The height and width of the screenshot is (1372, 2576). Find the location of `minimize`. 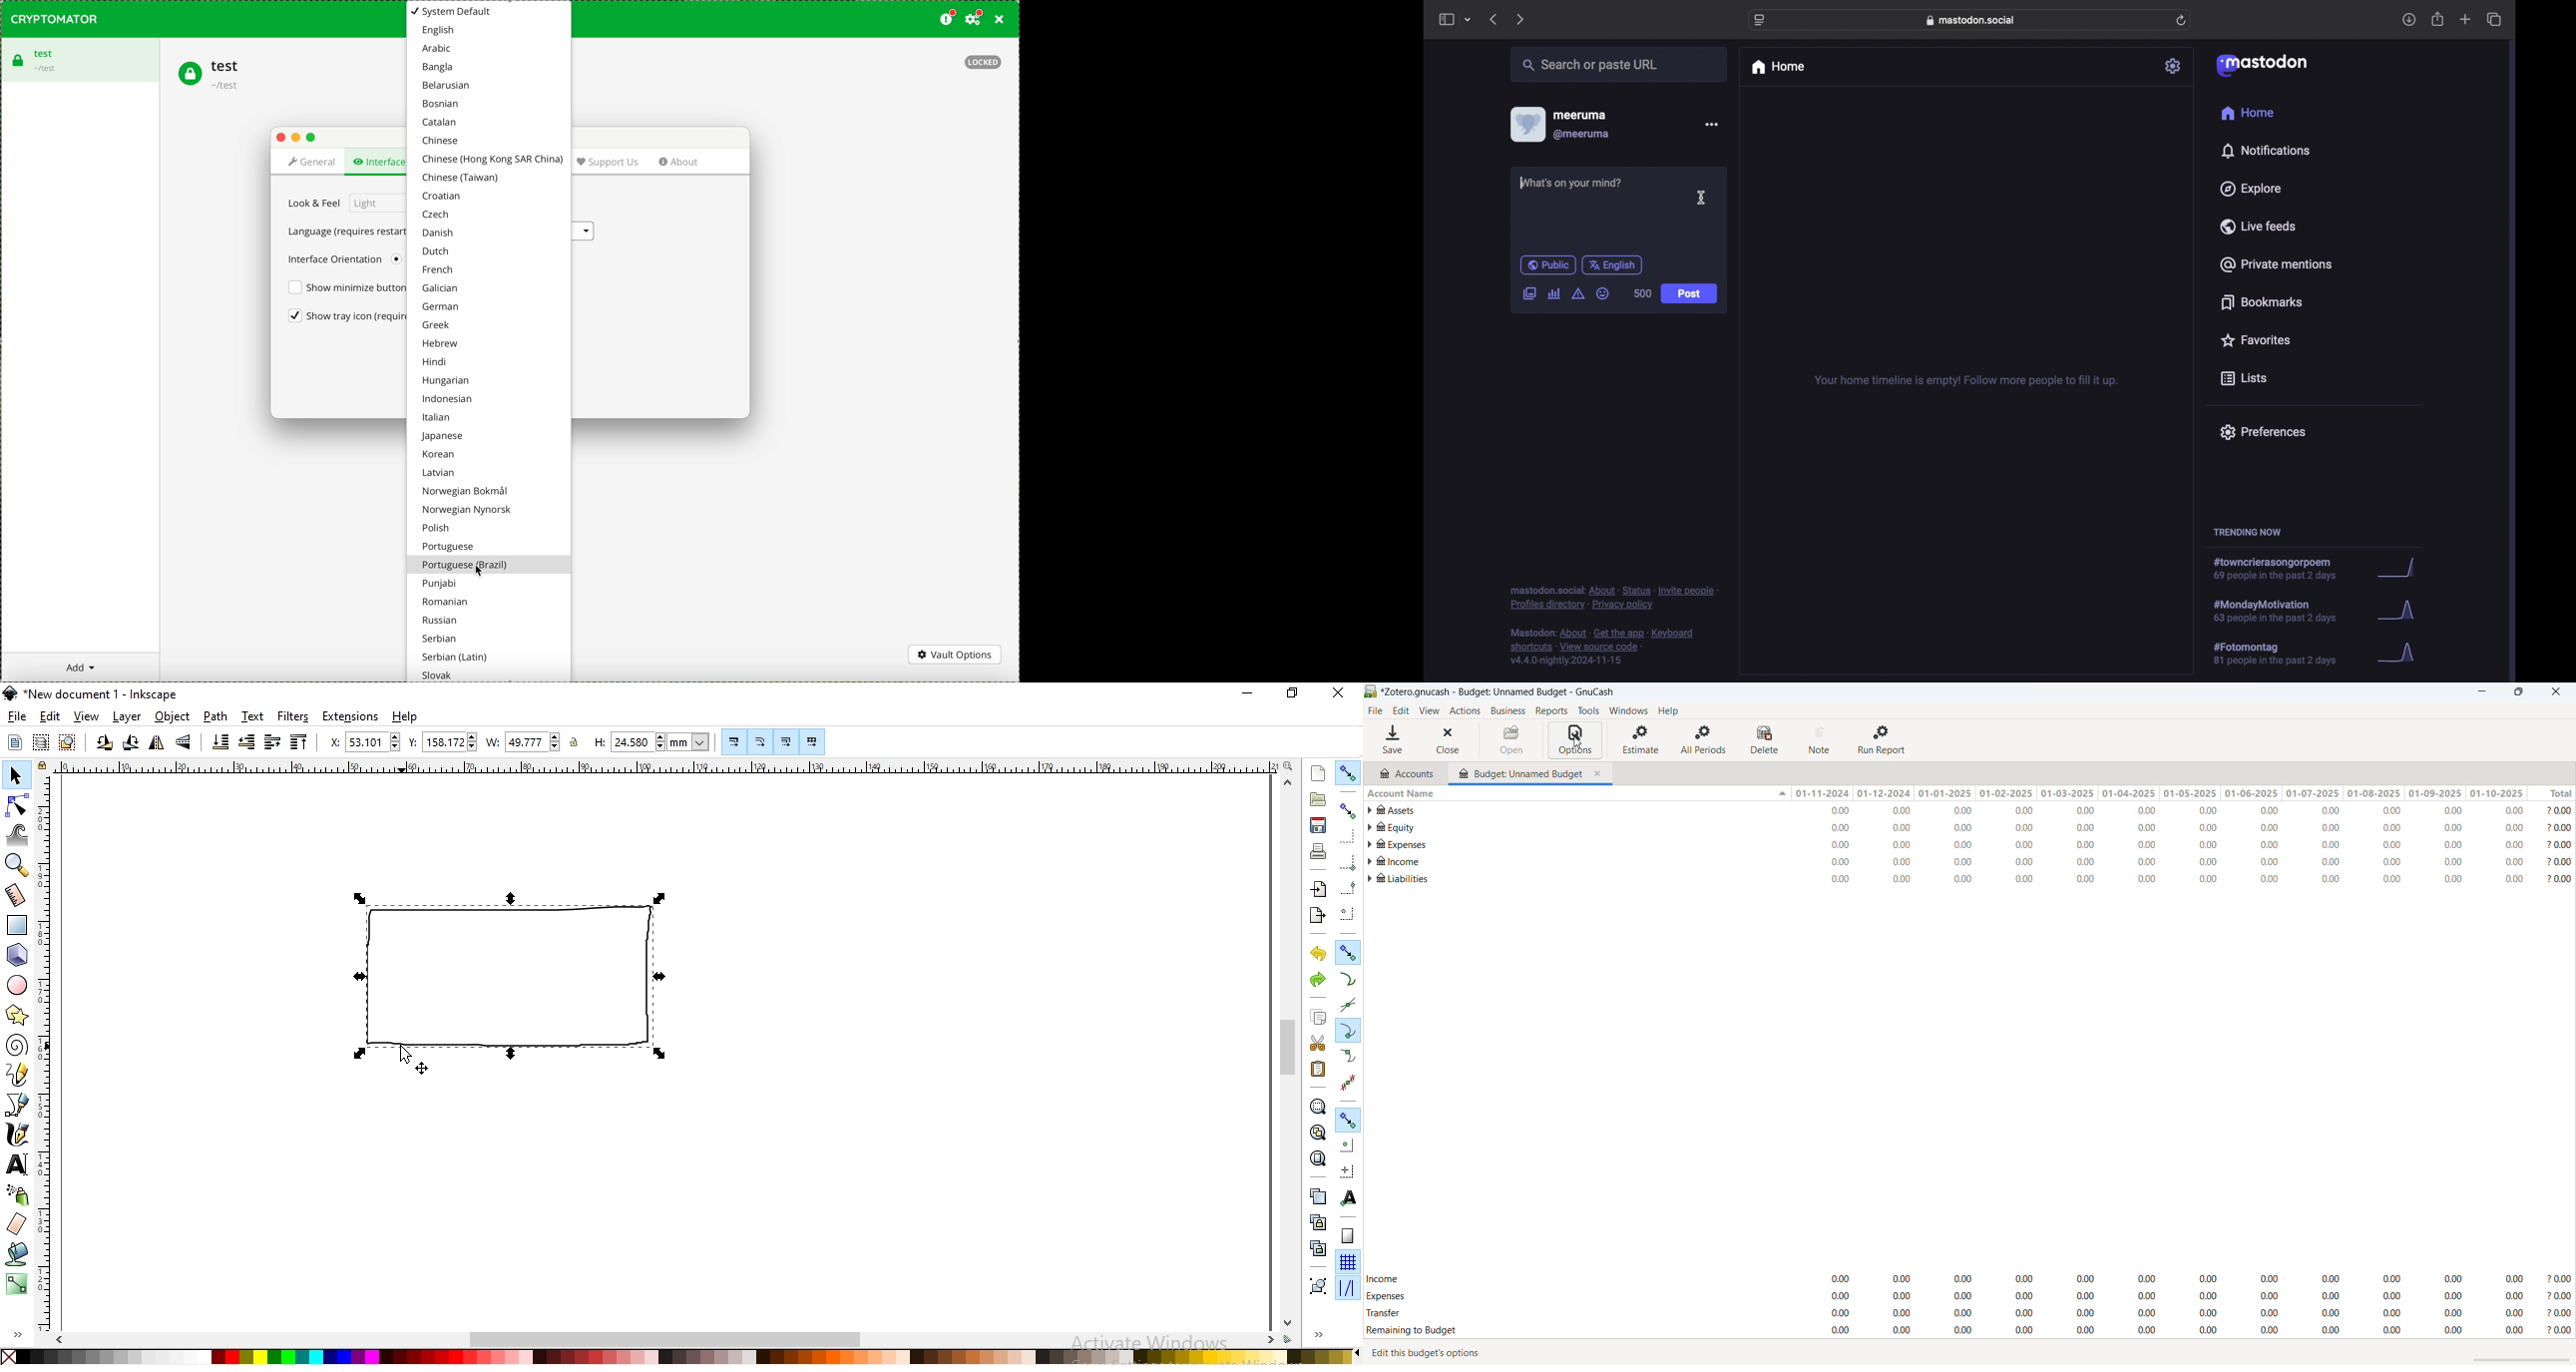

minimize is located at coordinates (2480, 692).